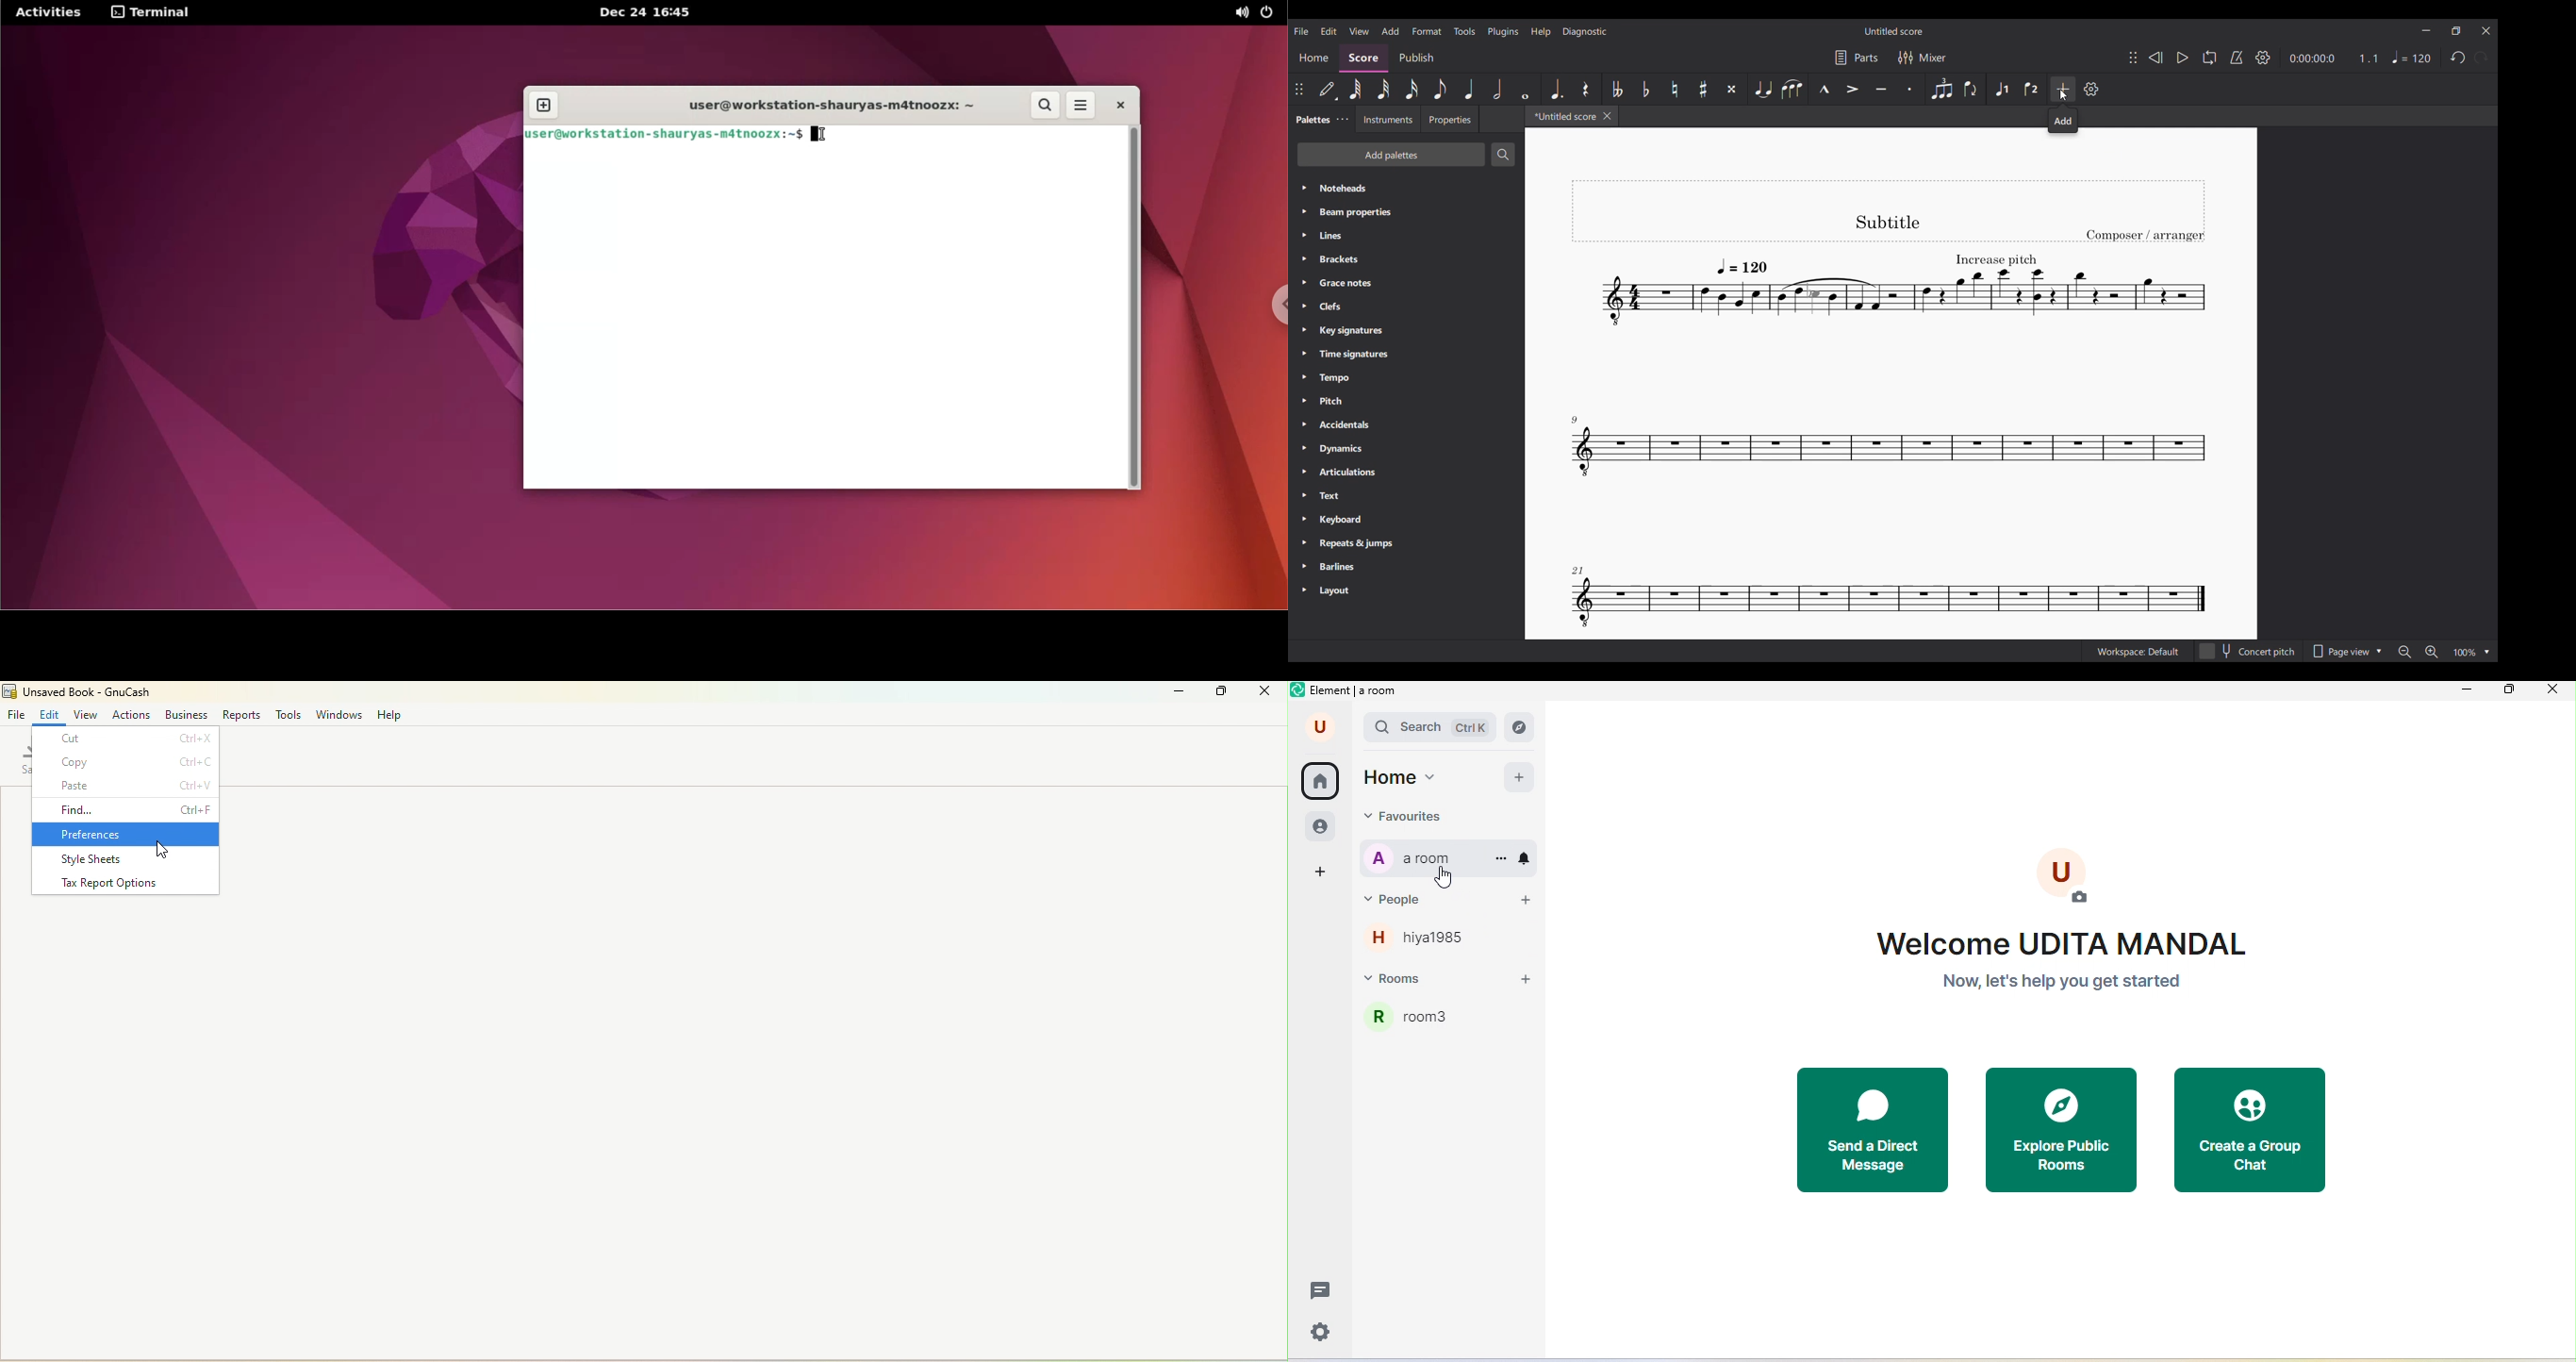 This screenshot has width=2576, height=1372. Describe the element at coordinates (1419, 859) in the screenshot. I see `a room` at that location.